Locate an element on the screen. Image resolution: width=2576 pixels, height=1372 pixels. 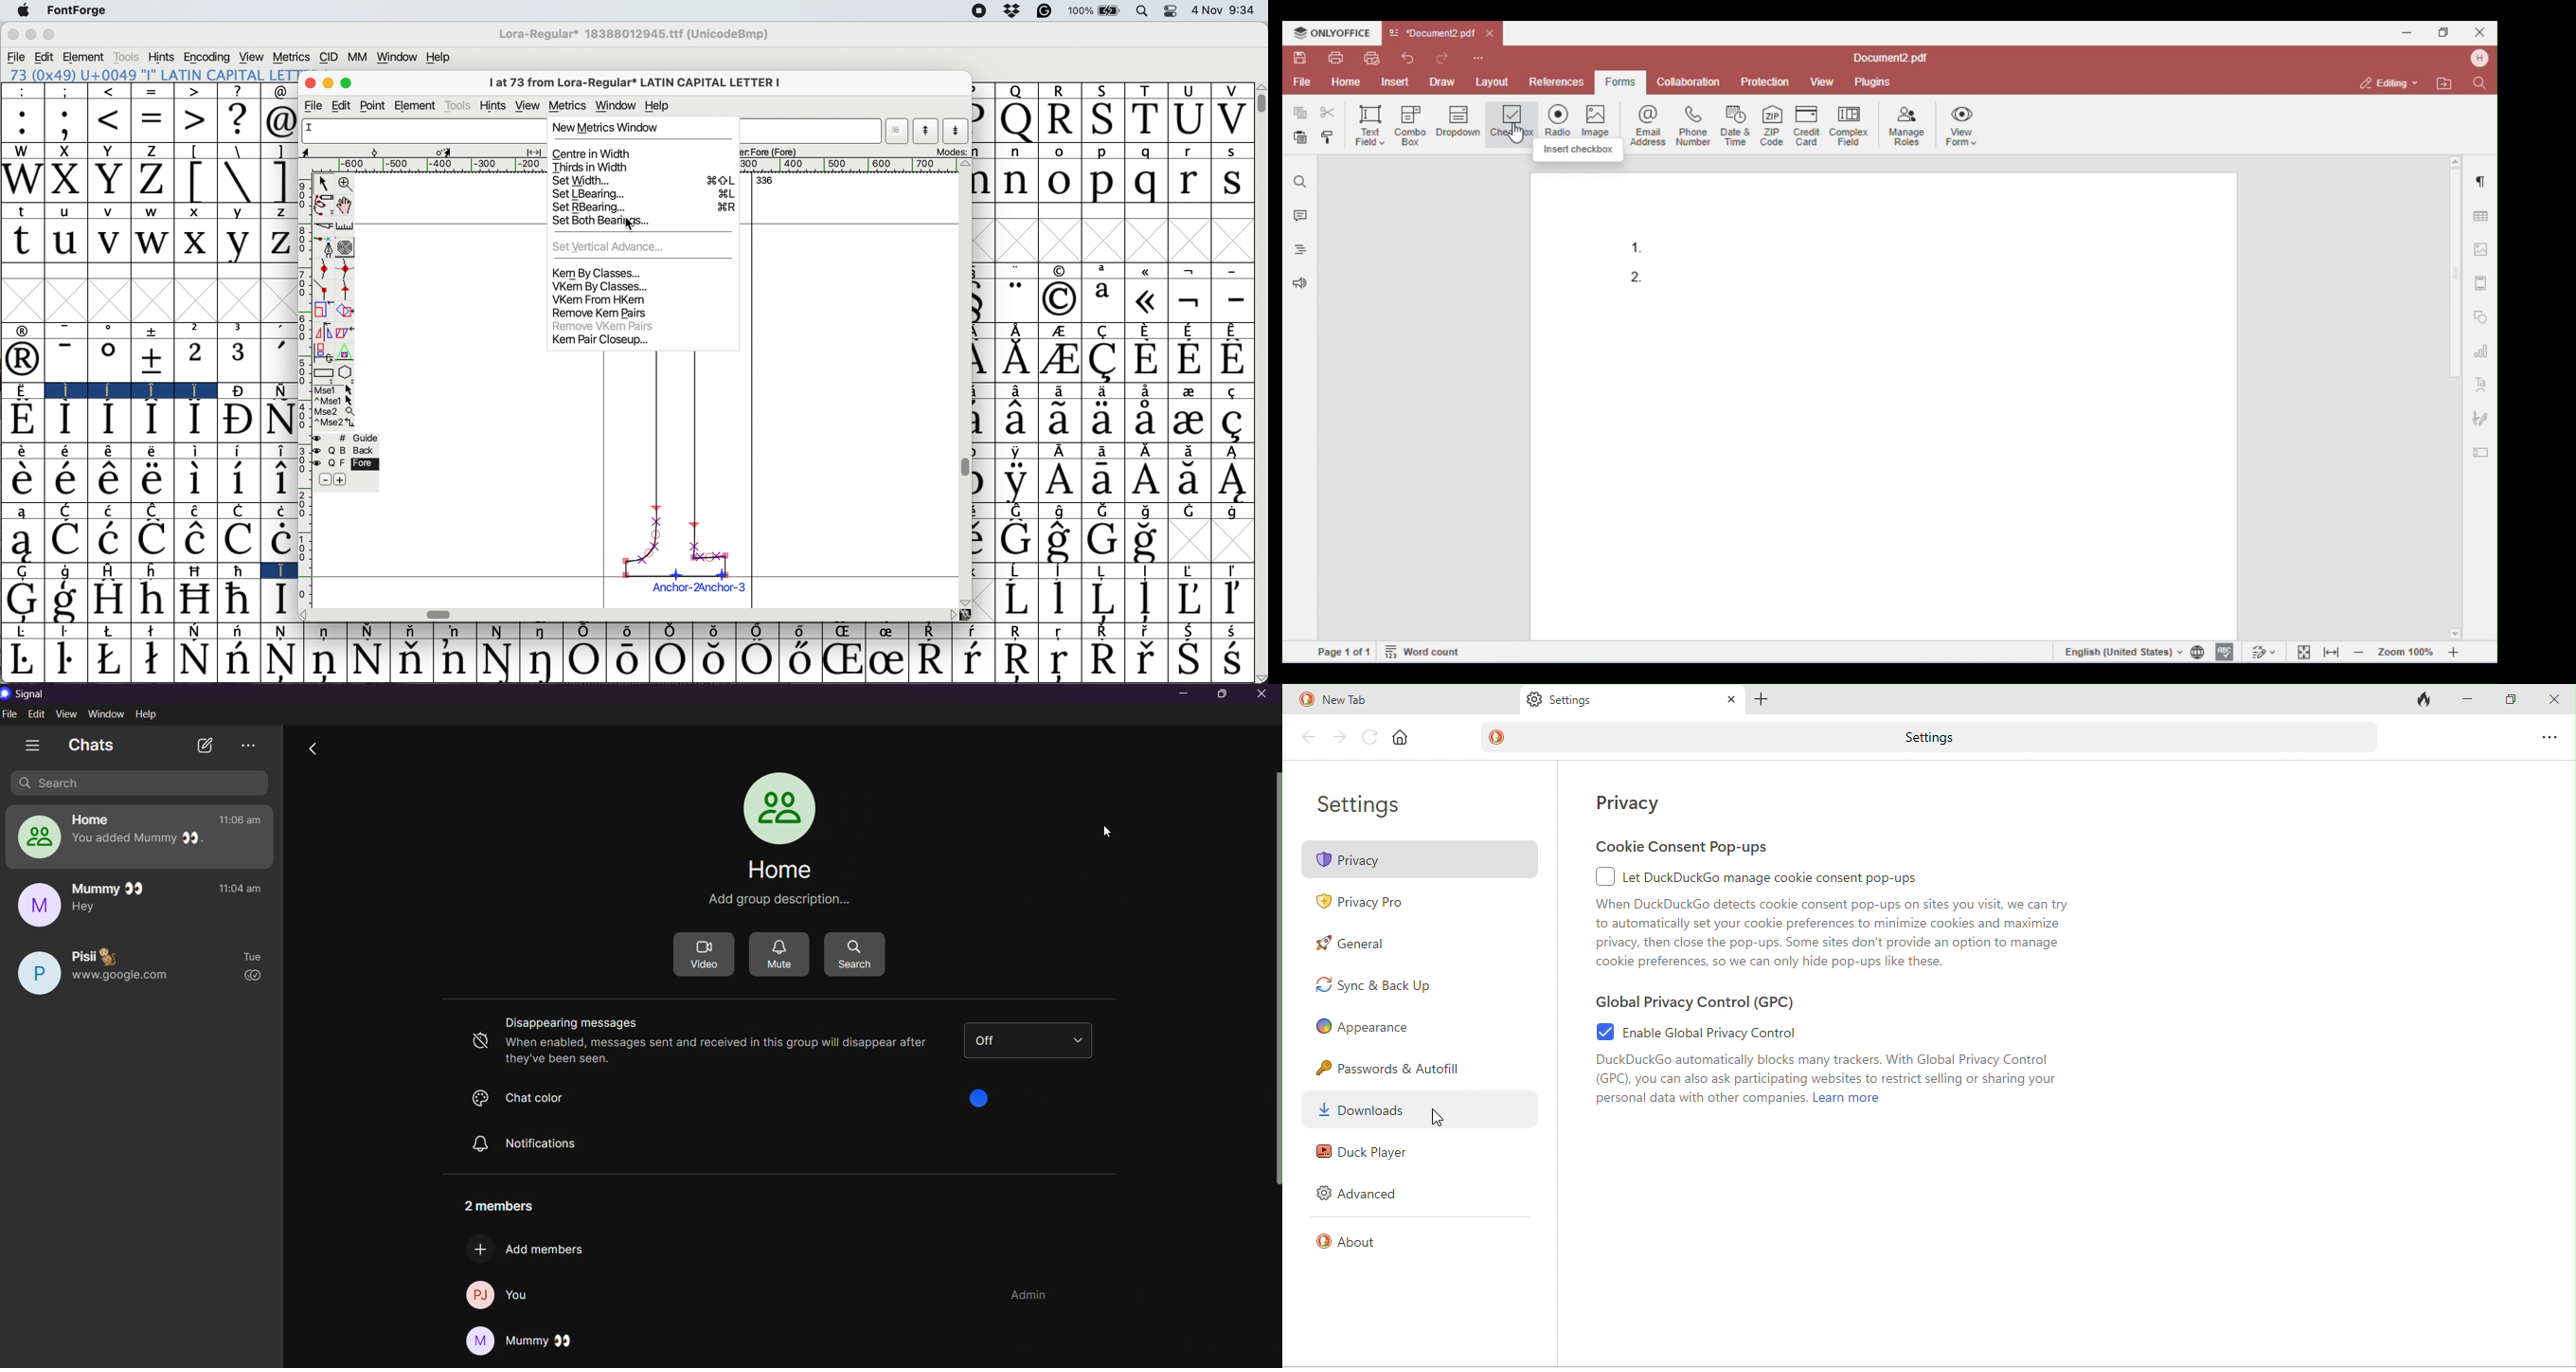
Symbol is located at coordinates (278, 510).